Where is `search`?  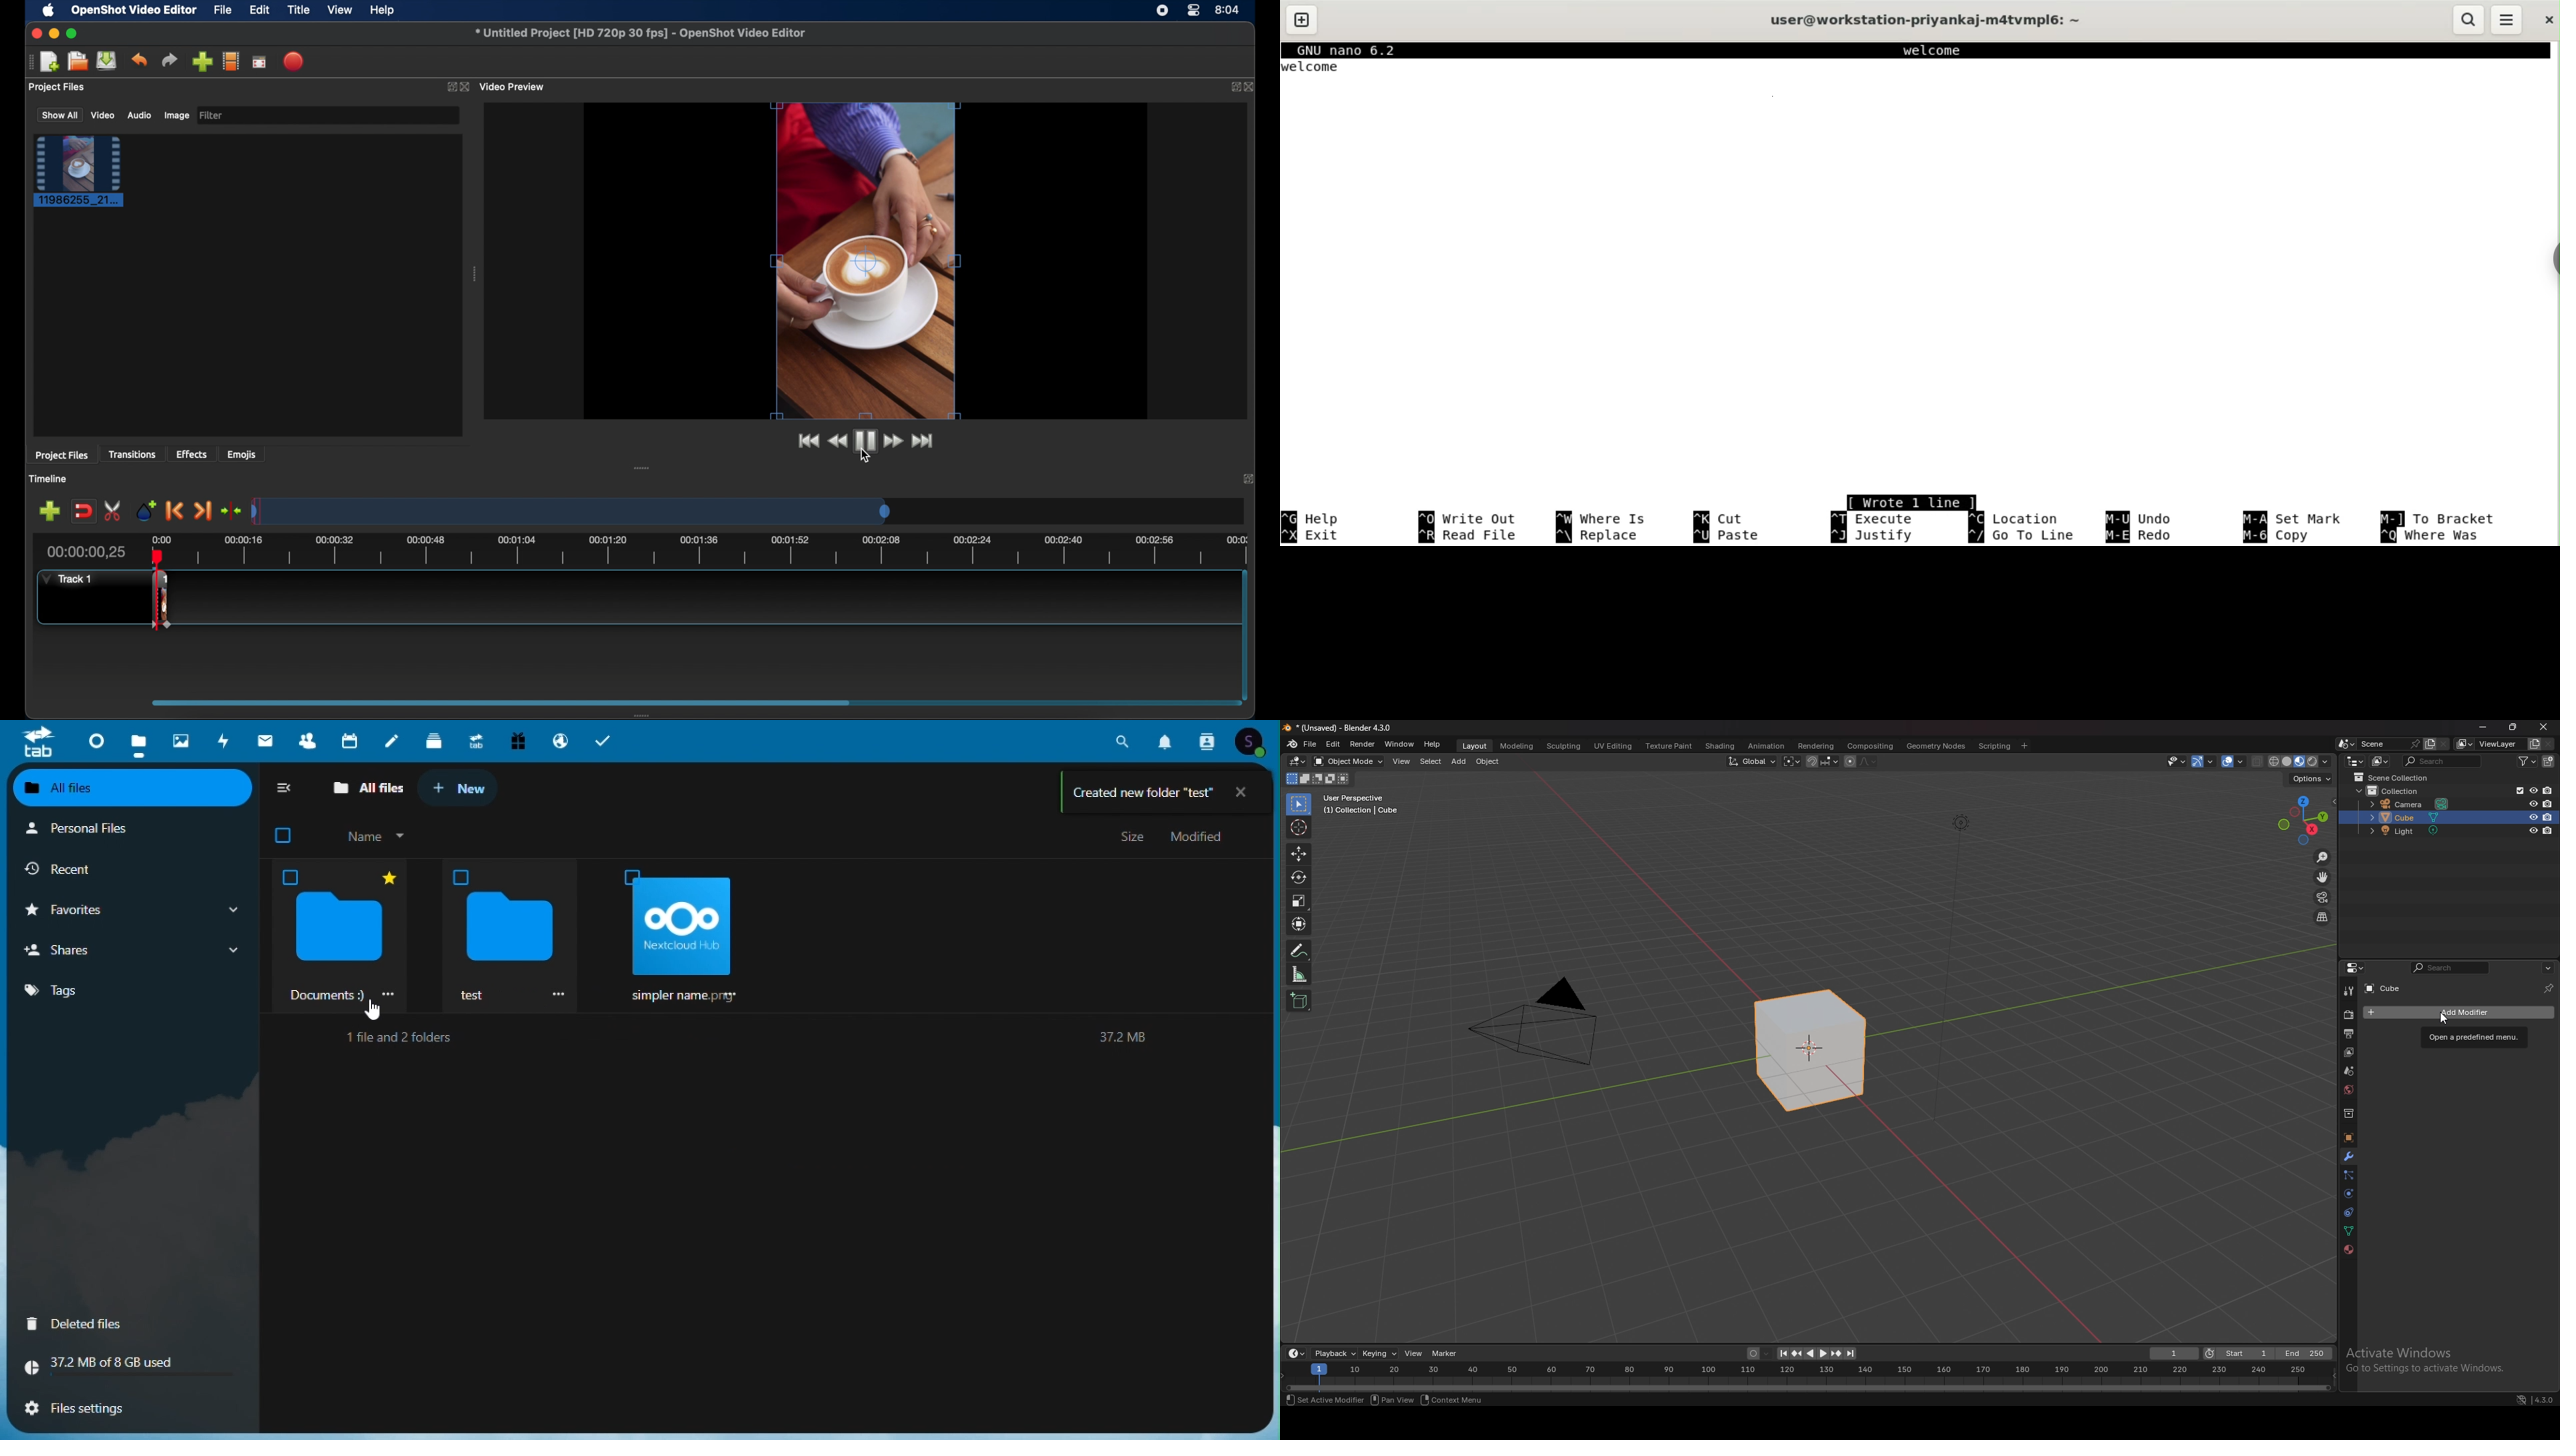 search is located at coordinates (2441, 761).